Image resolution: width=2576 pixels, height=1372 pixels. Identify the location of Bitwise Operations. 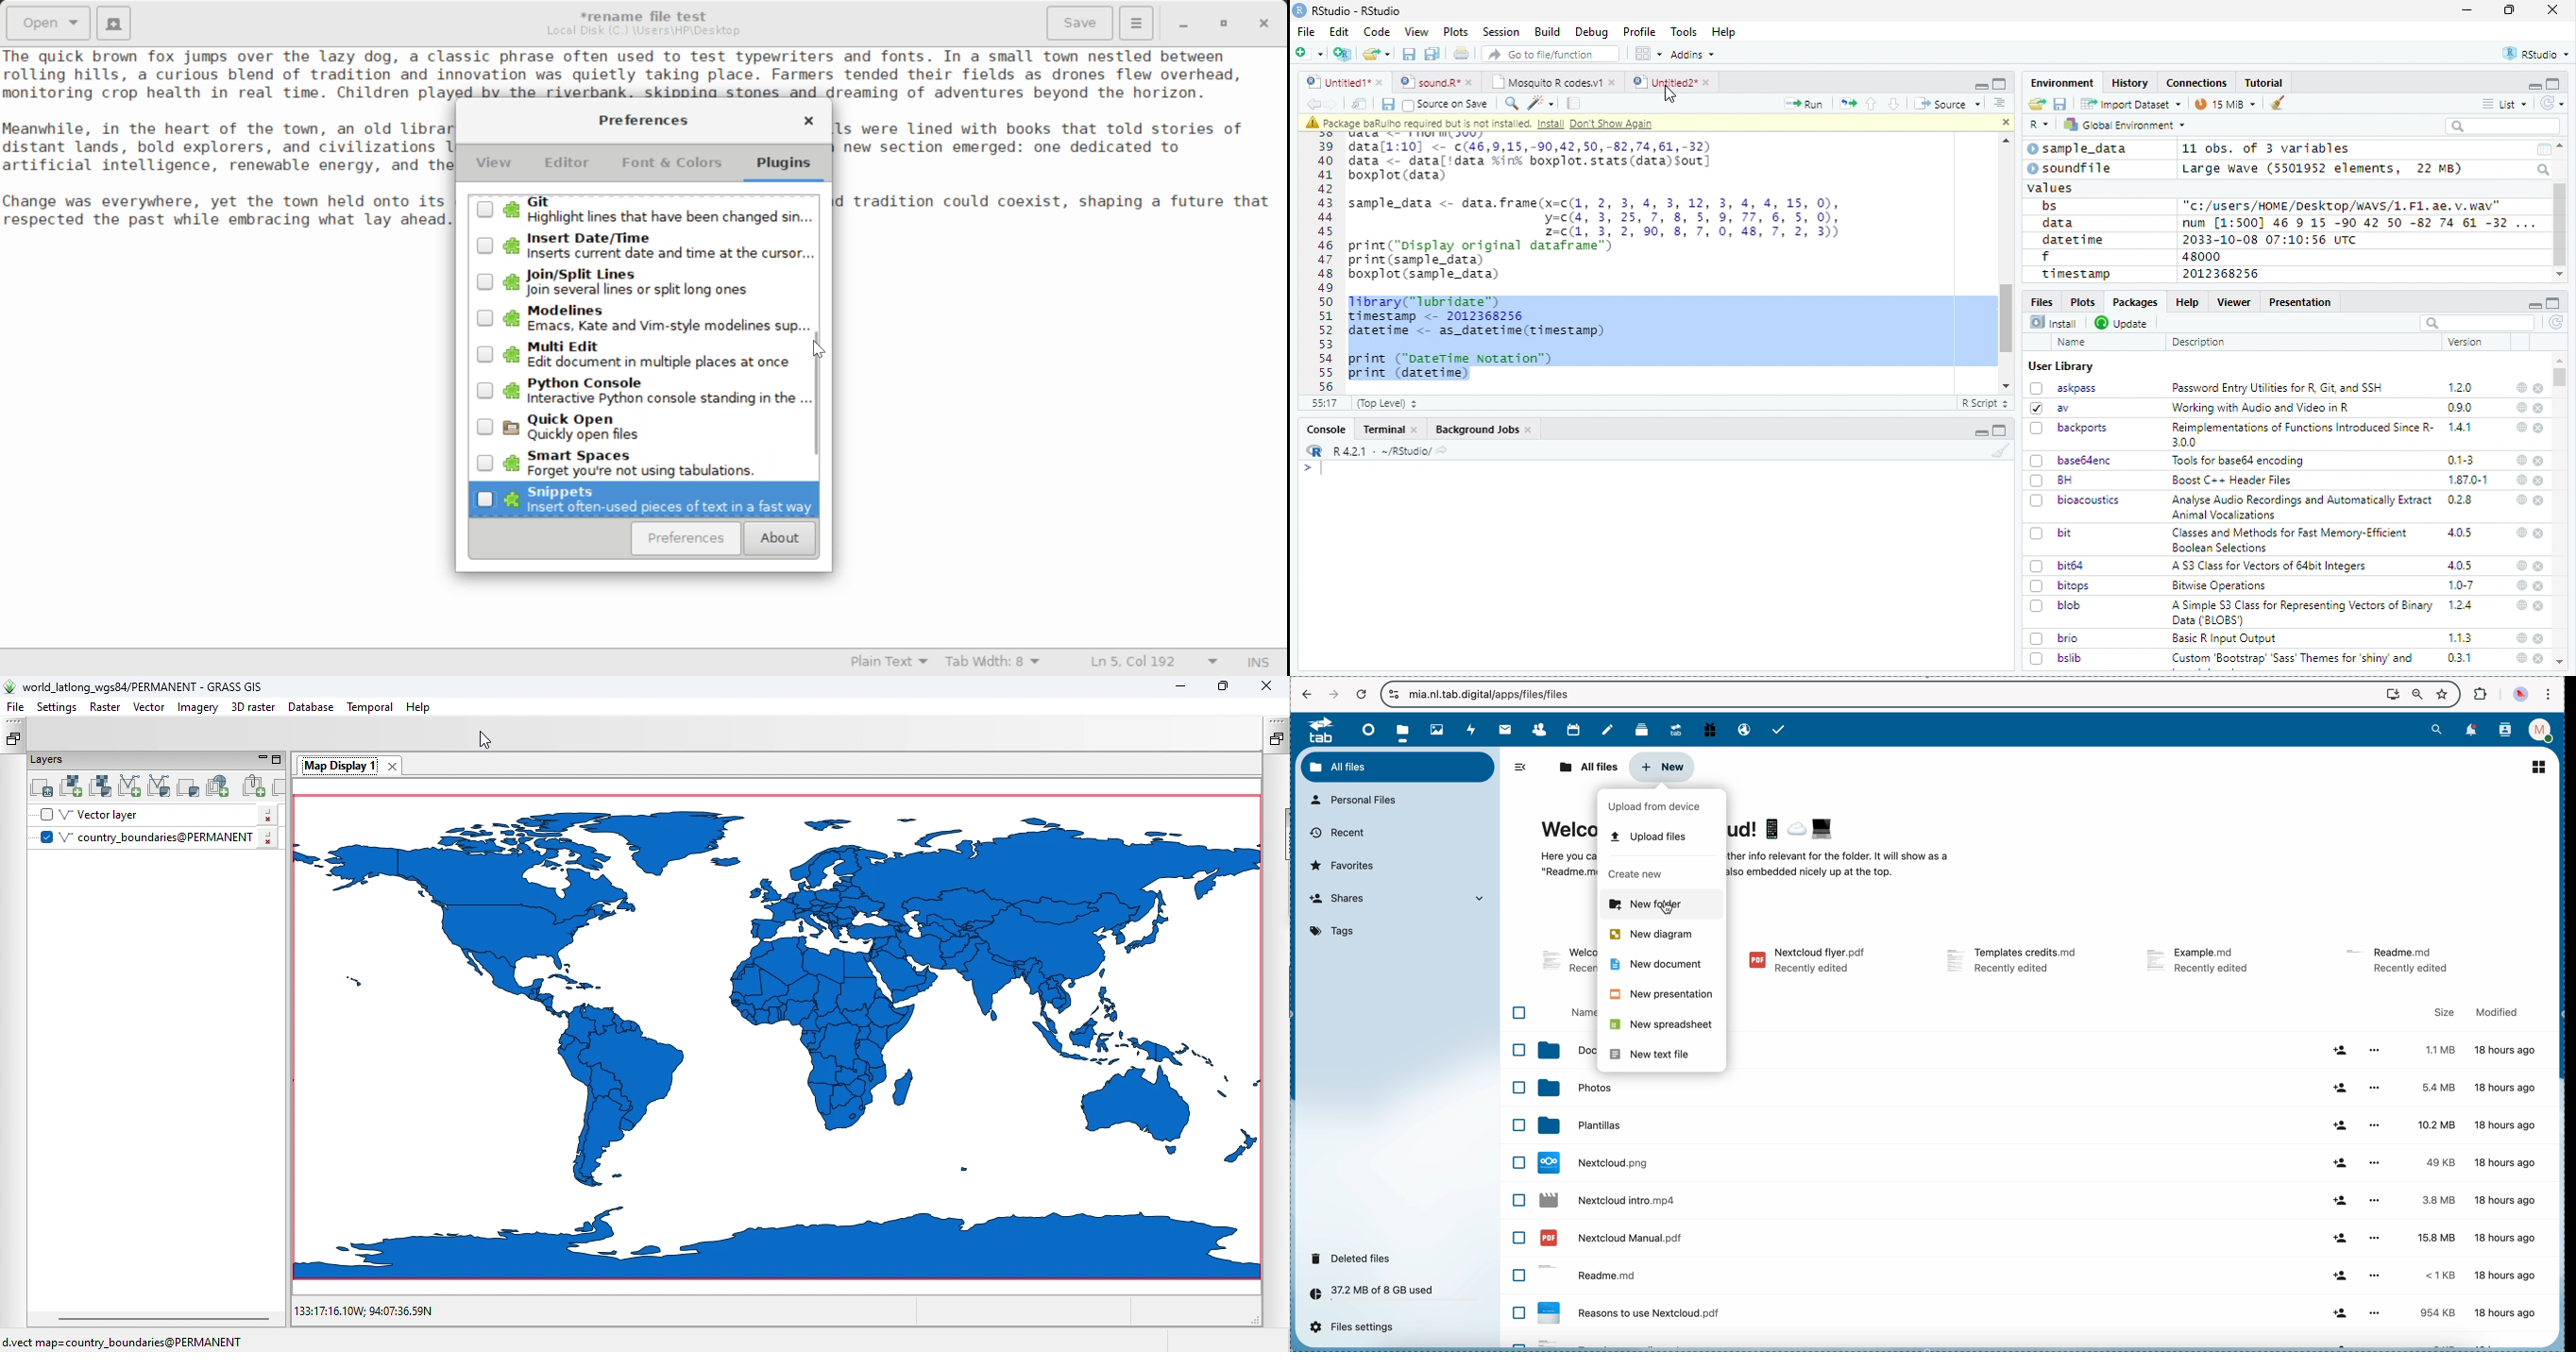
(2221, 586).